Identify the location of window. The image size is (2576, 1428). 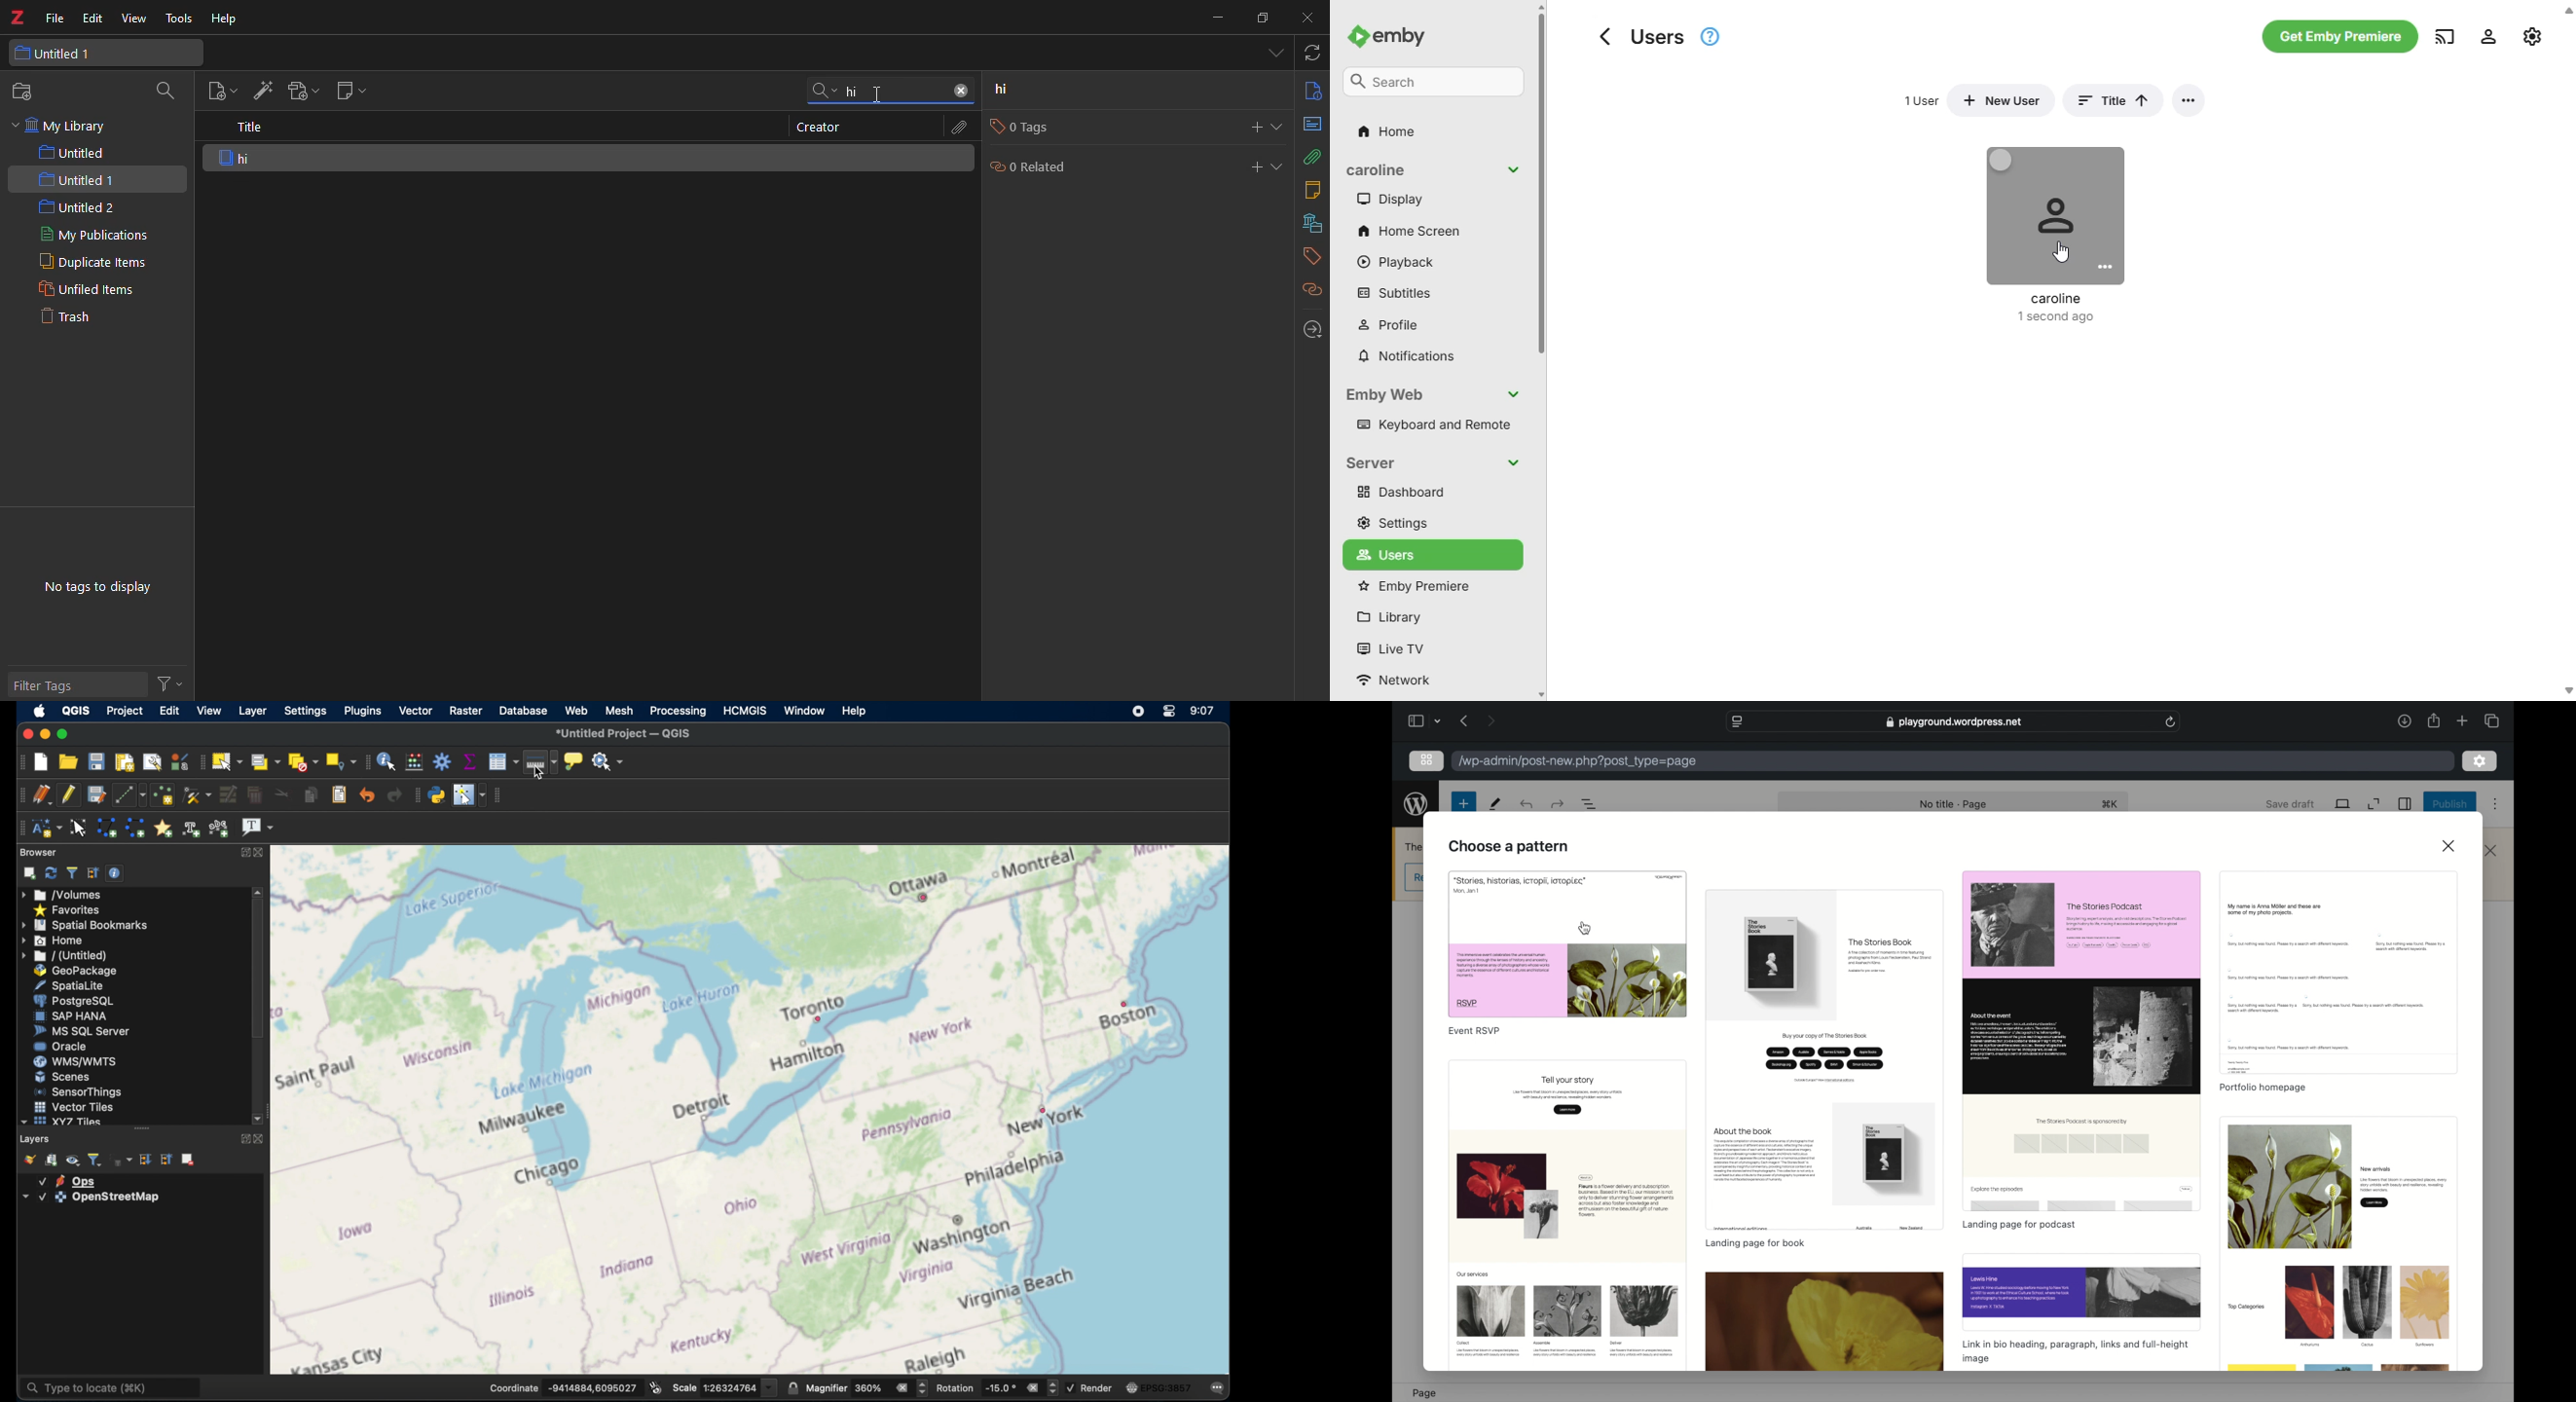
(805, 709).